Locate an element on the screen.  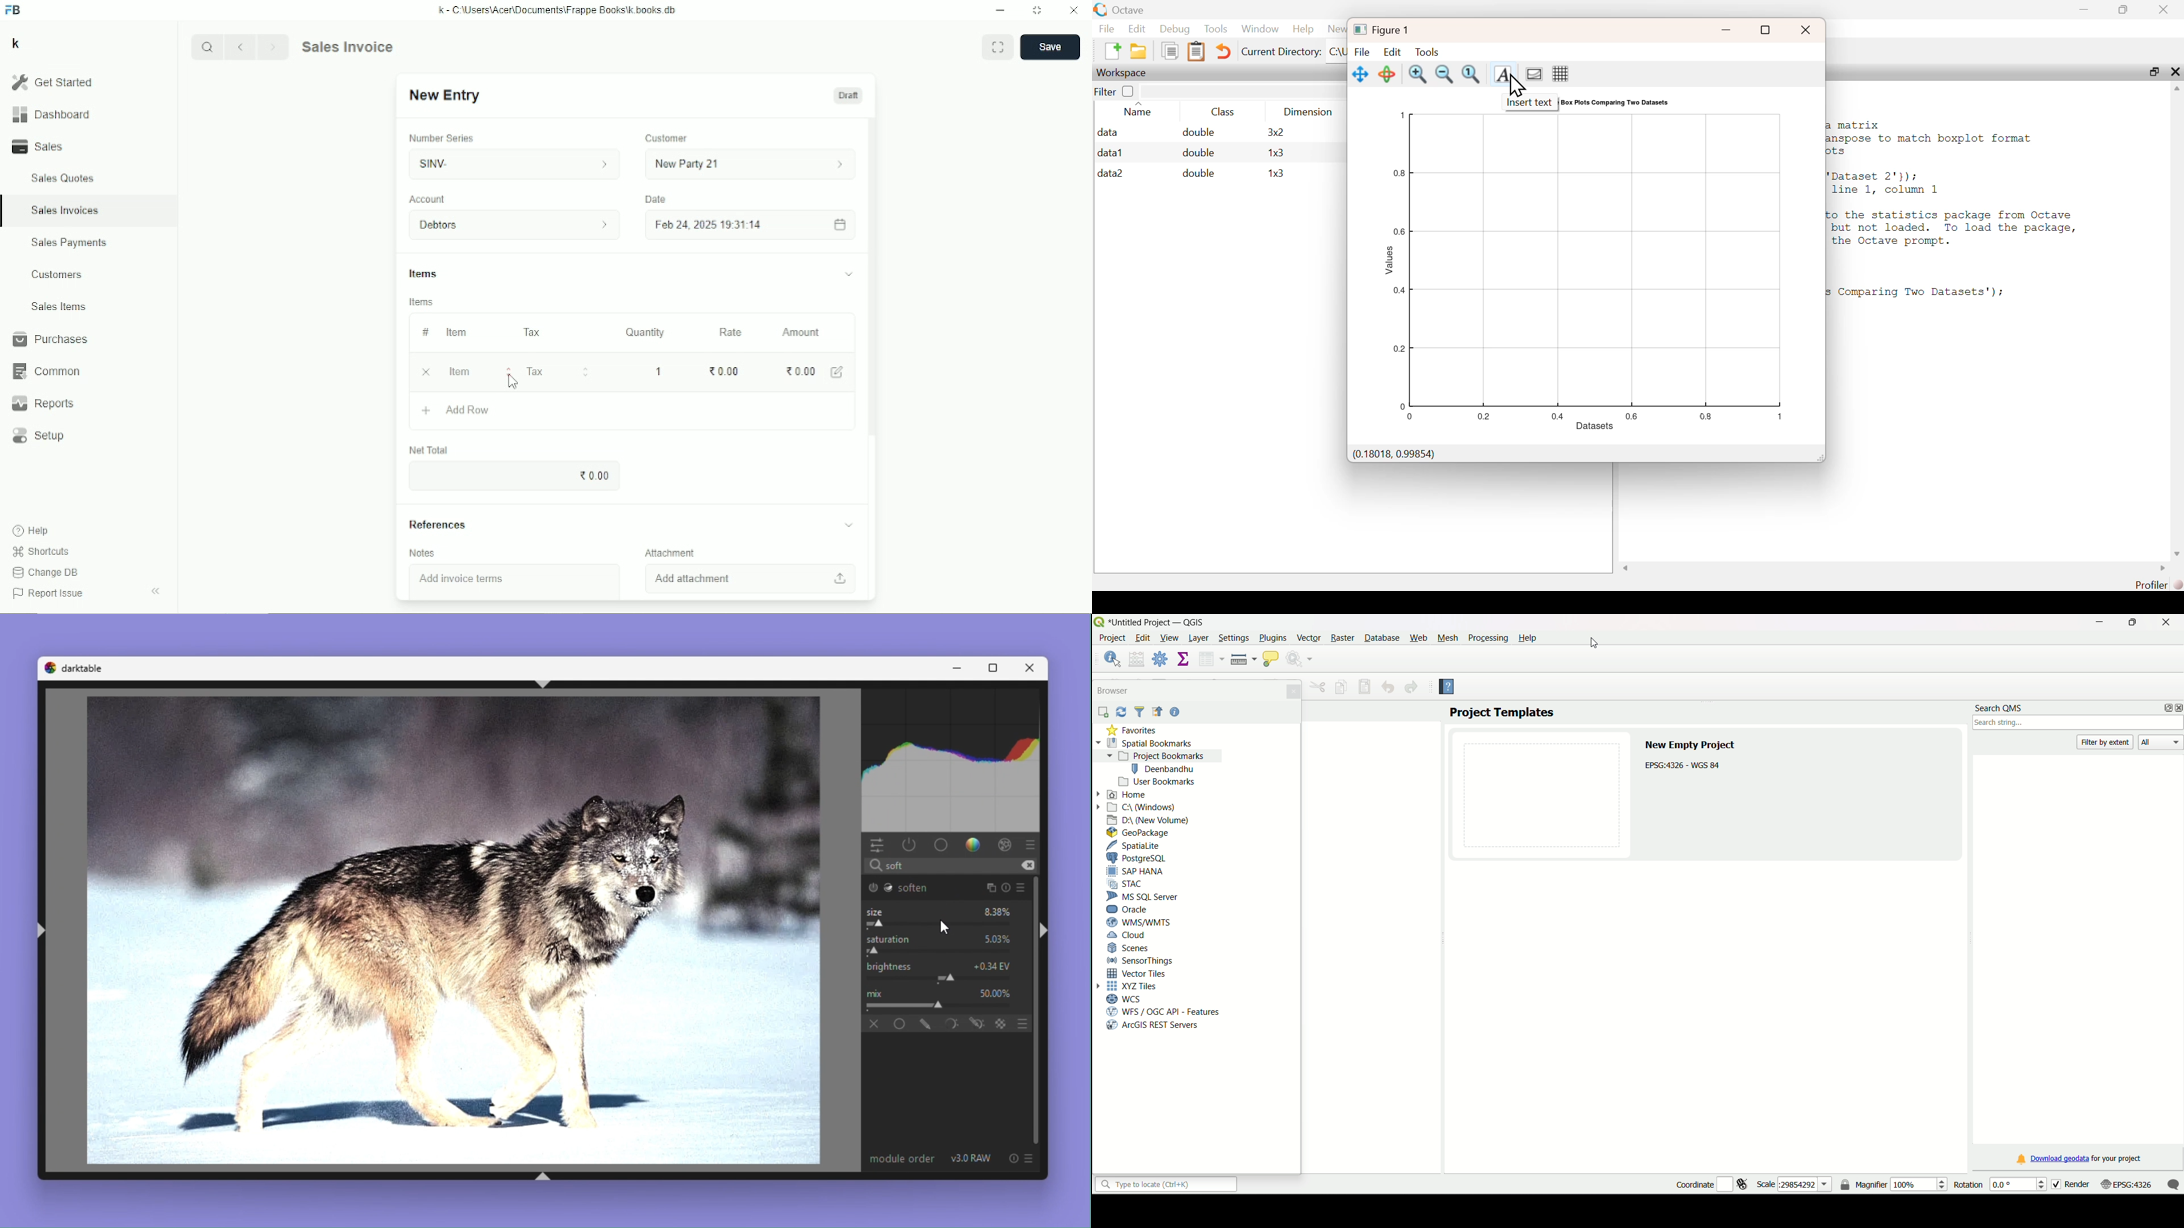
Attachment is located at coordinates (671, 552).